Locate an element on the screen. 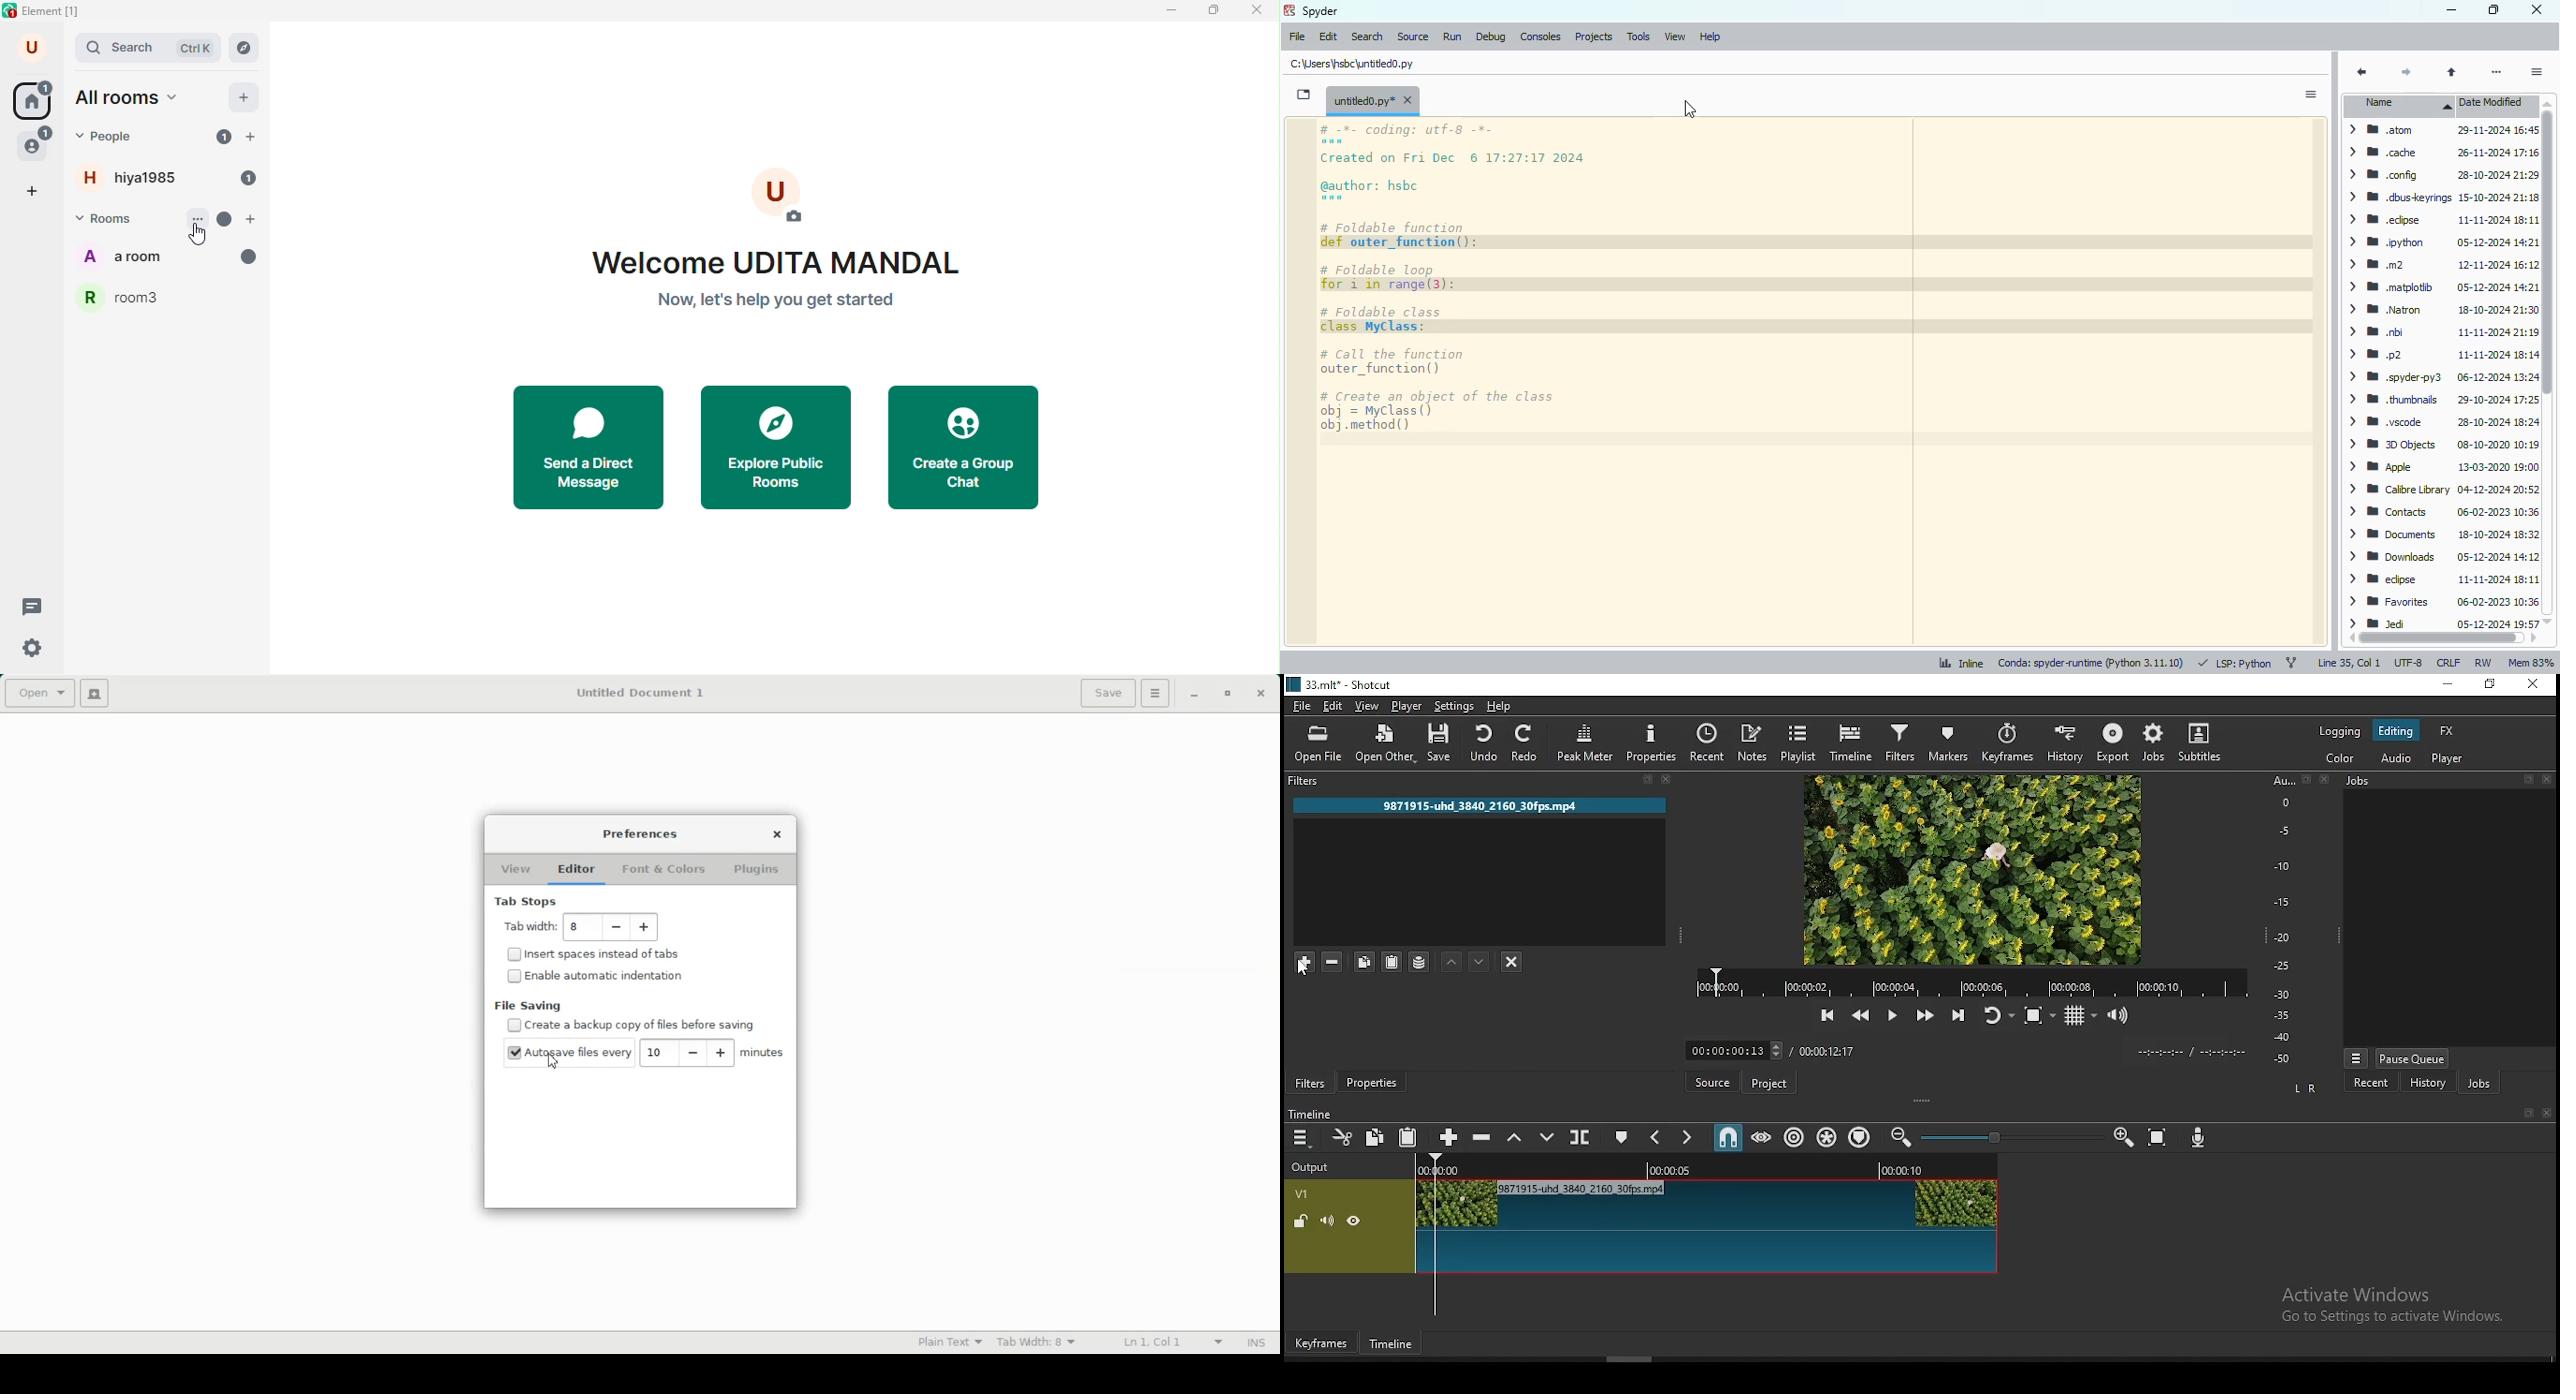 Image resolution: width=2576 pixels, height=1400 pixels. properties is located at coordinates (1653, 743).